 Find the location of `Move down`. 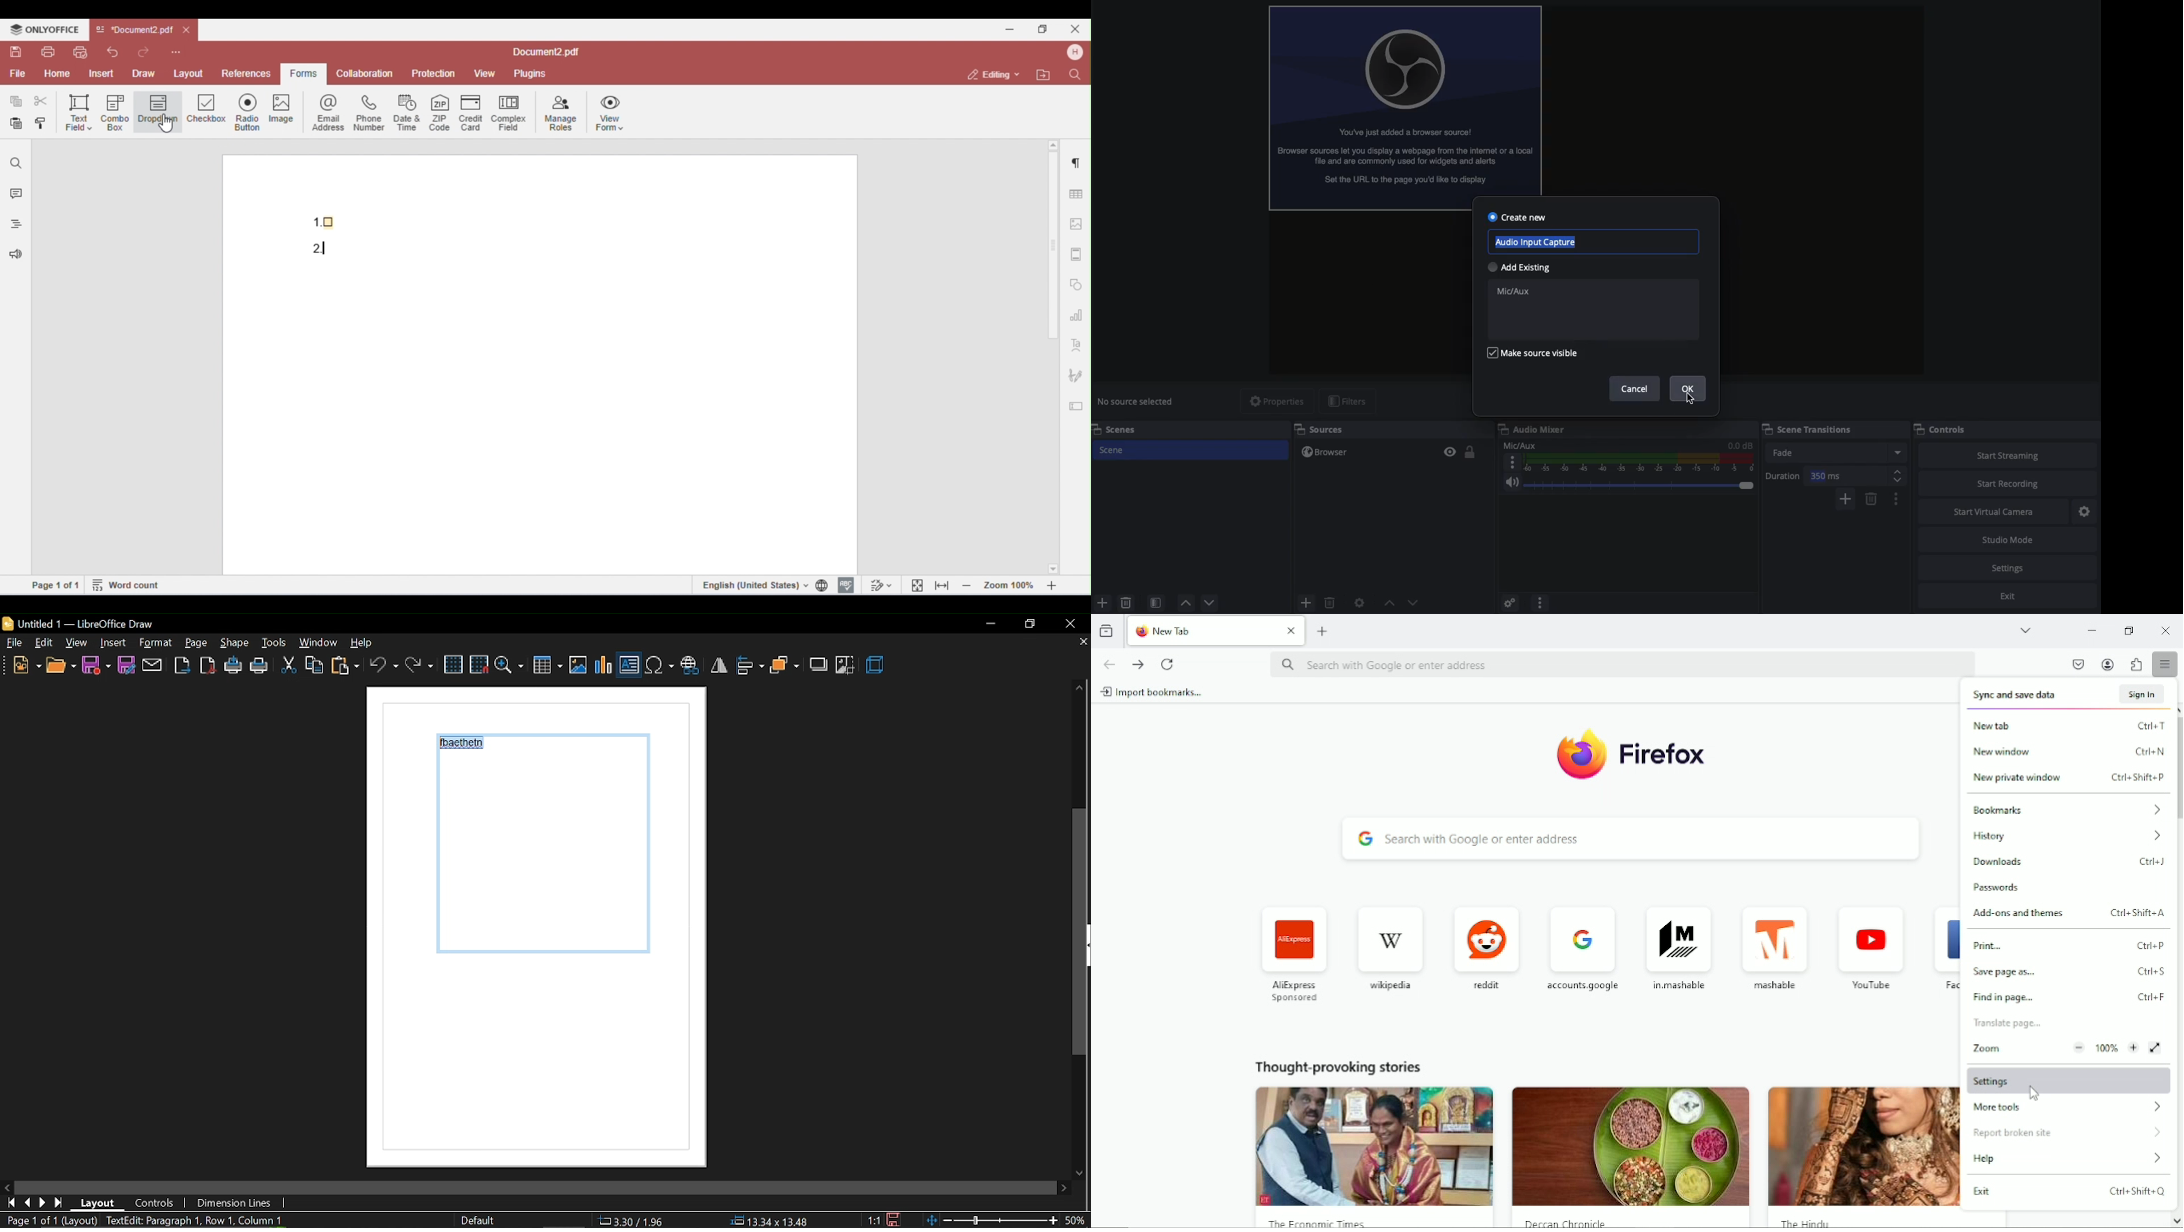

Move down is located at coordinates (1082, 1173).